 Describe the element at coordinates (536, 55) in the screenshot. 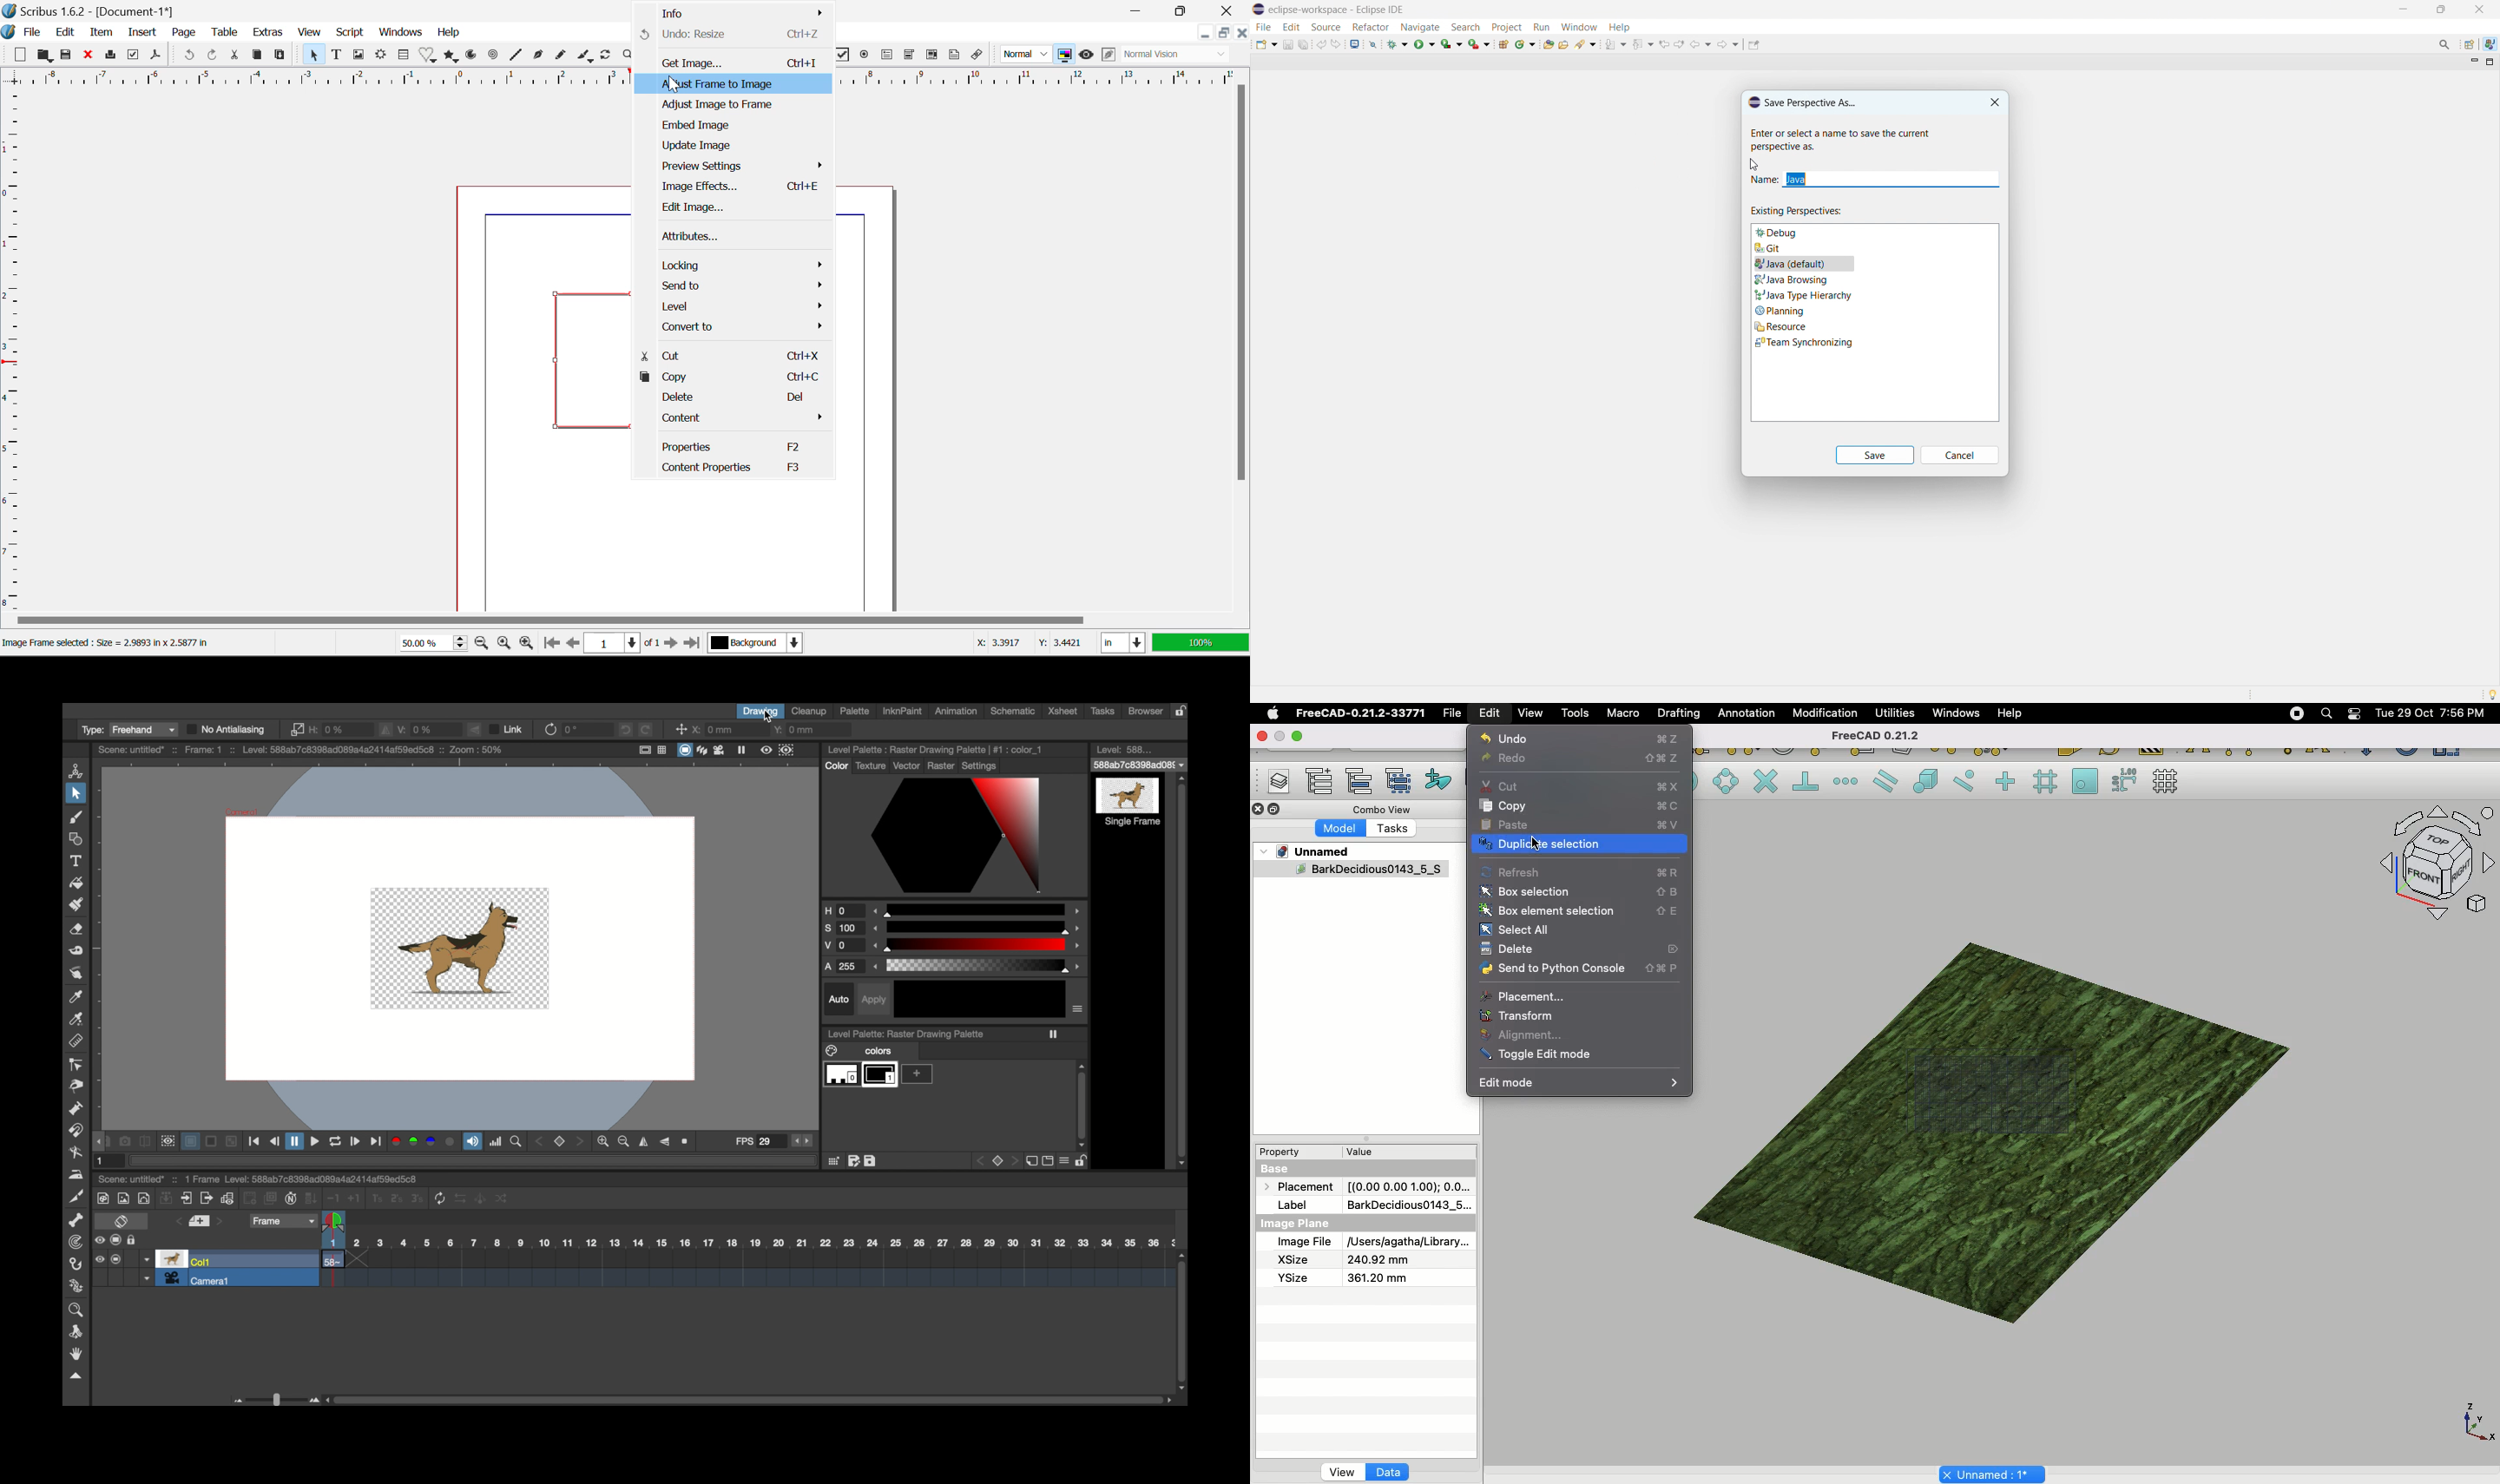

I see `Bezier Curve` at that location.